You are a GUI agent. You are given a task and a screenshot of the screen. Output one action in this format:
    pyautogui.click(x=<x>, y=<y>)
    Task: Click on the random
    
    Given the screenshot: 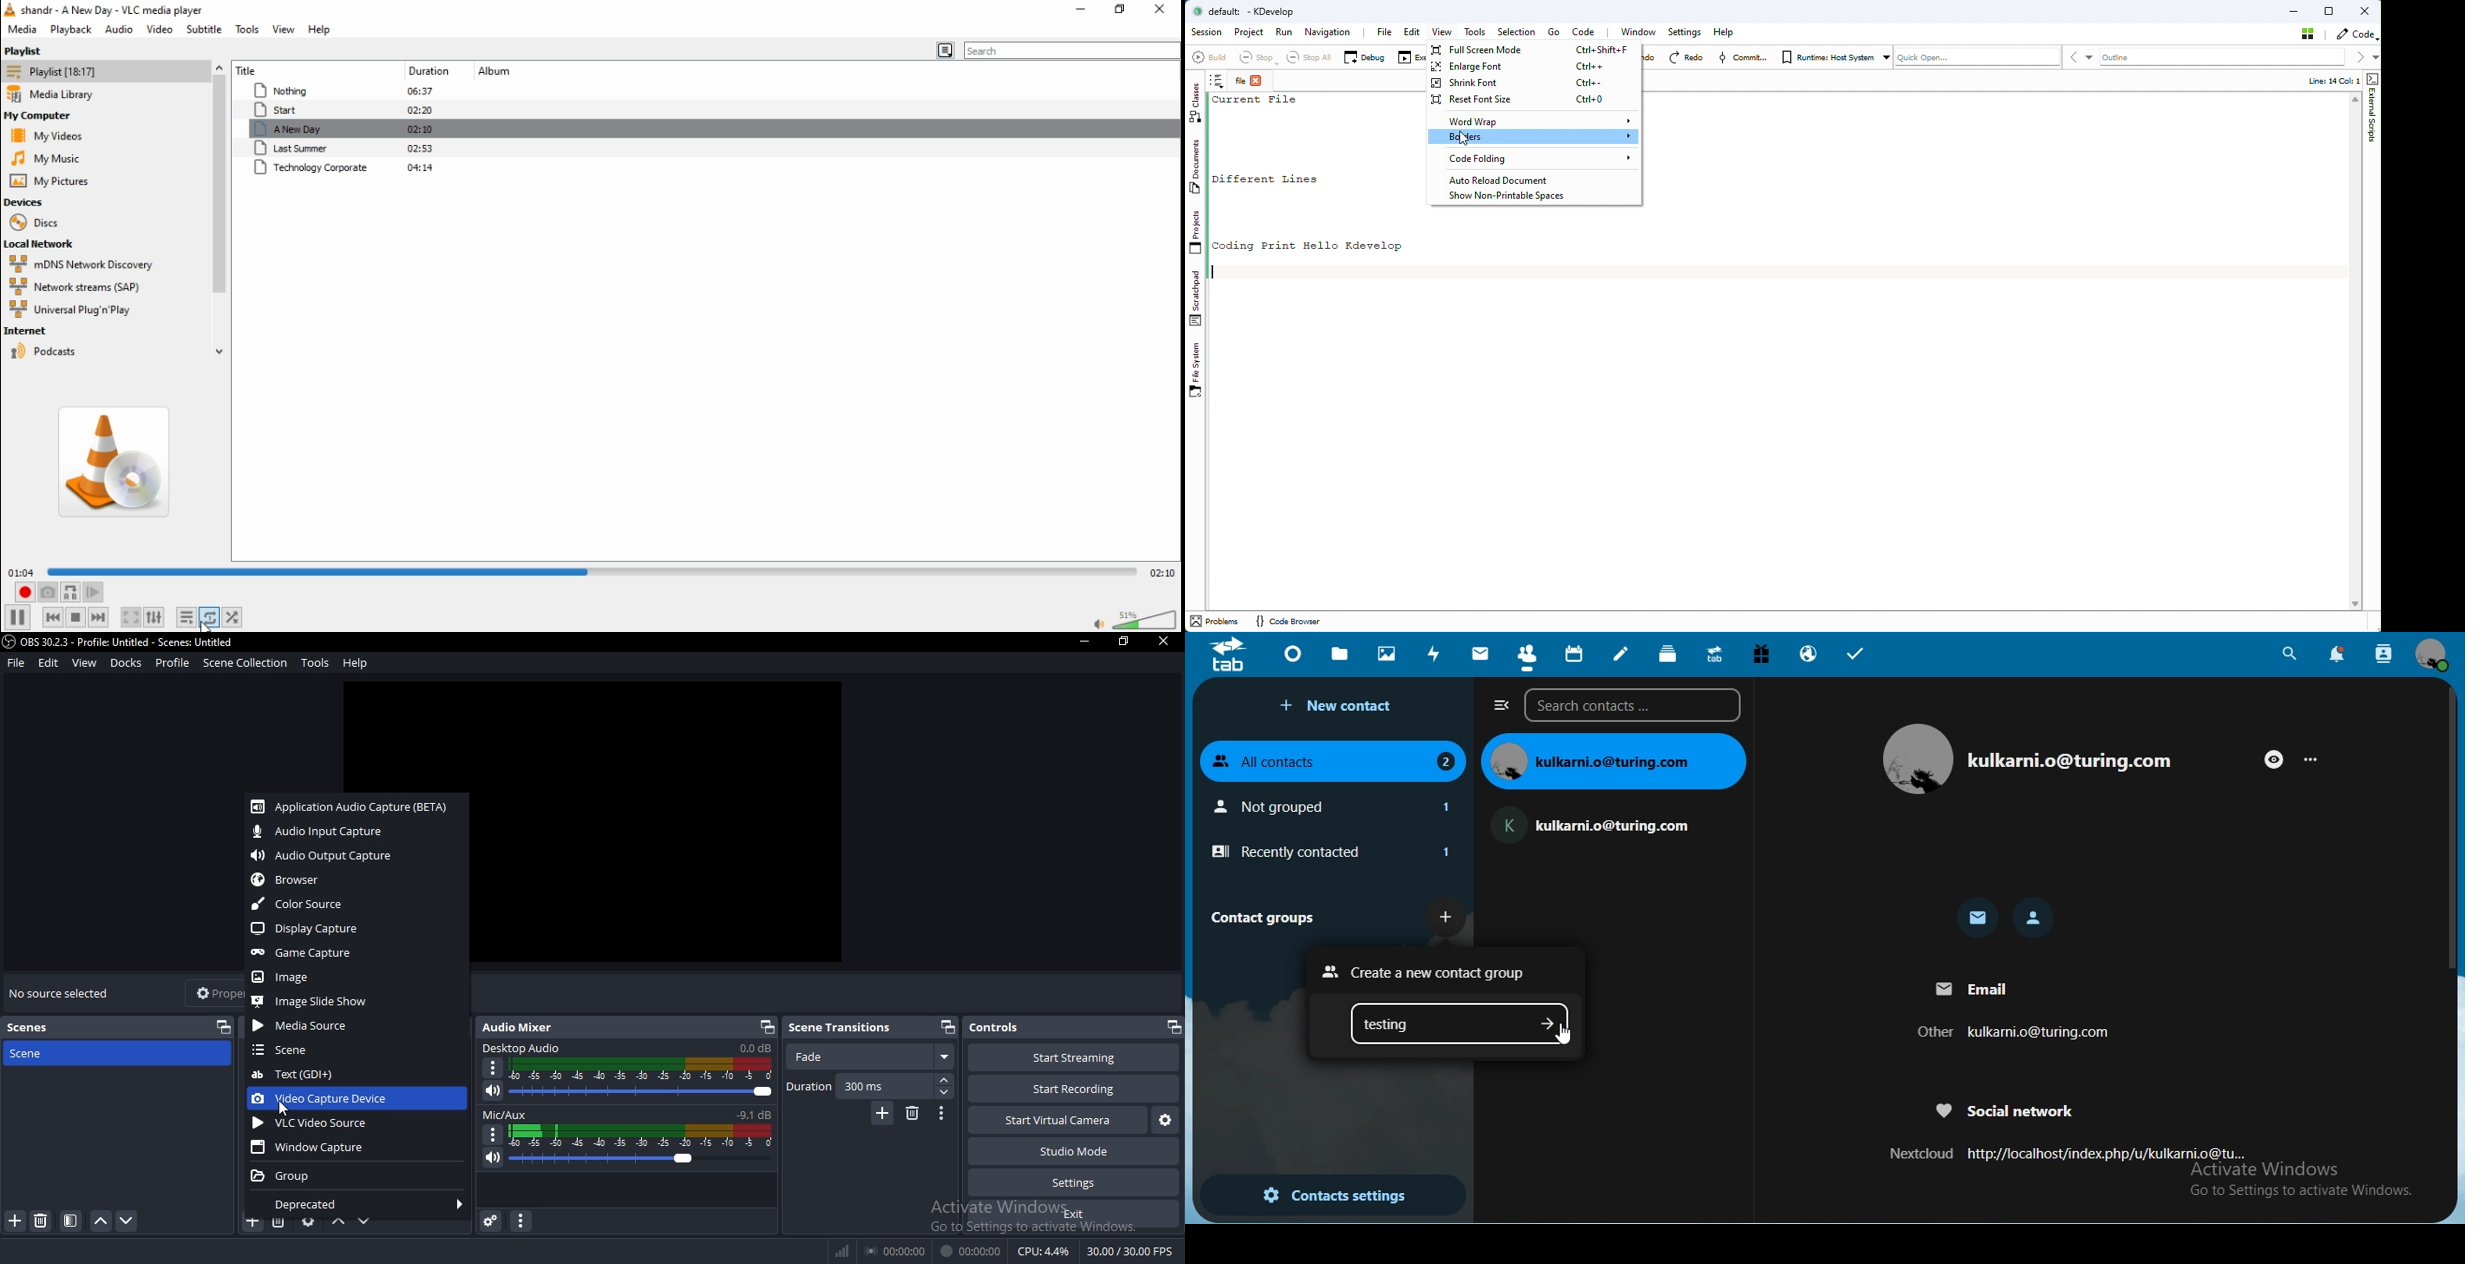 What is the action you would take?
    pyautogui.click(x=234, y=617)
    